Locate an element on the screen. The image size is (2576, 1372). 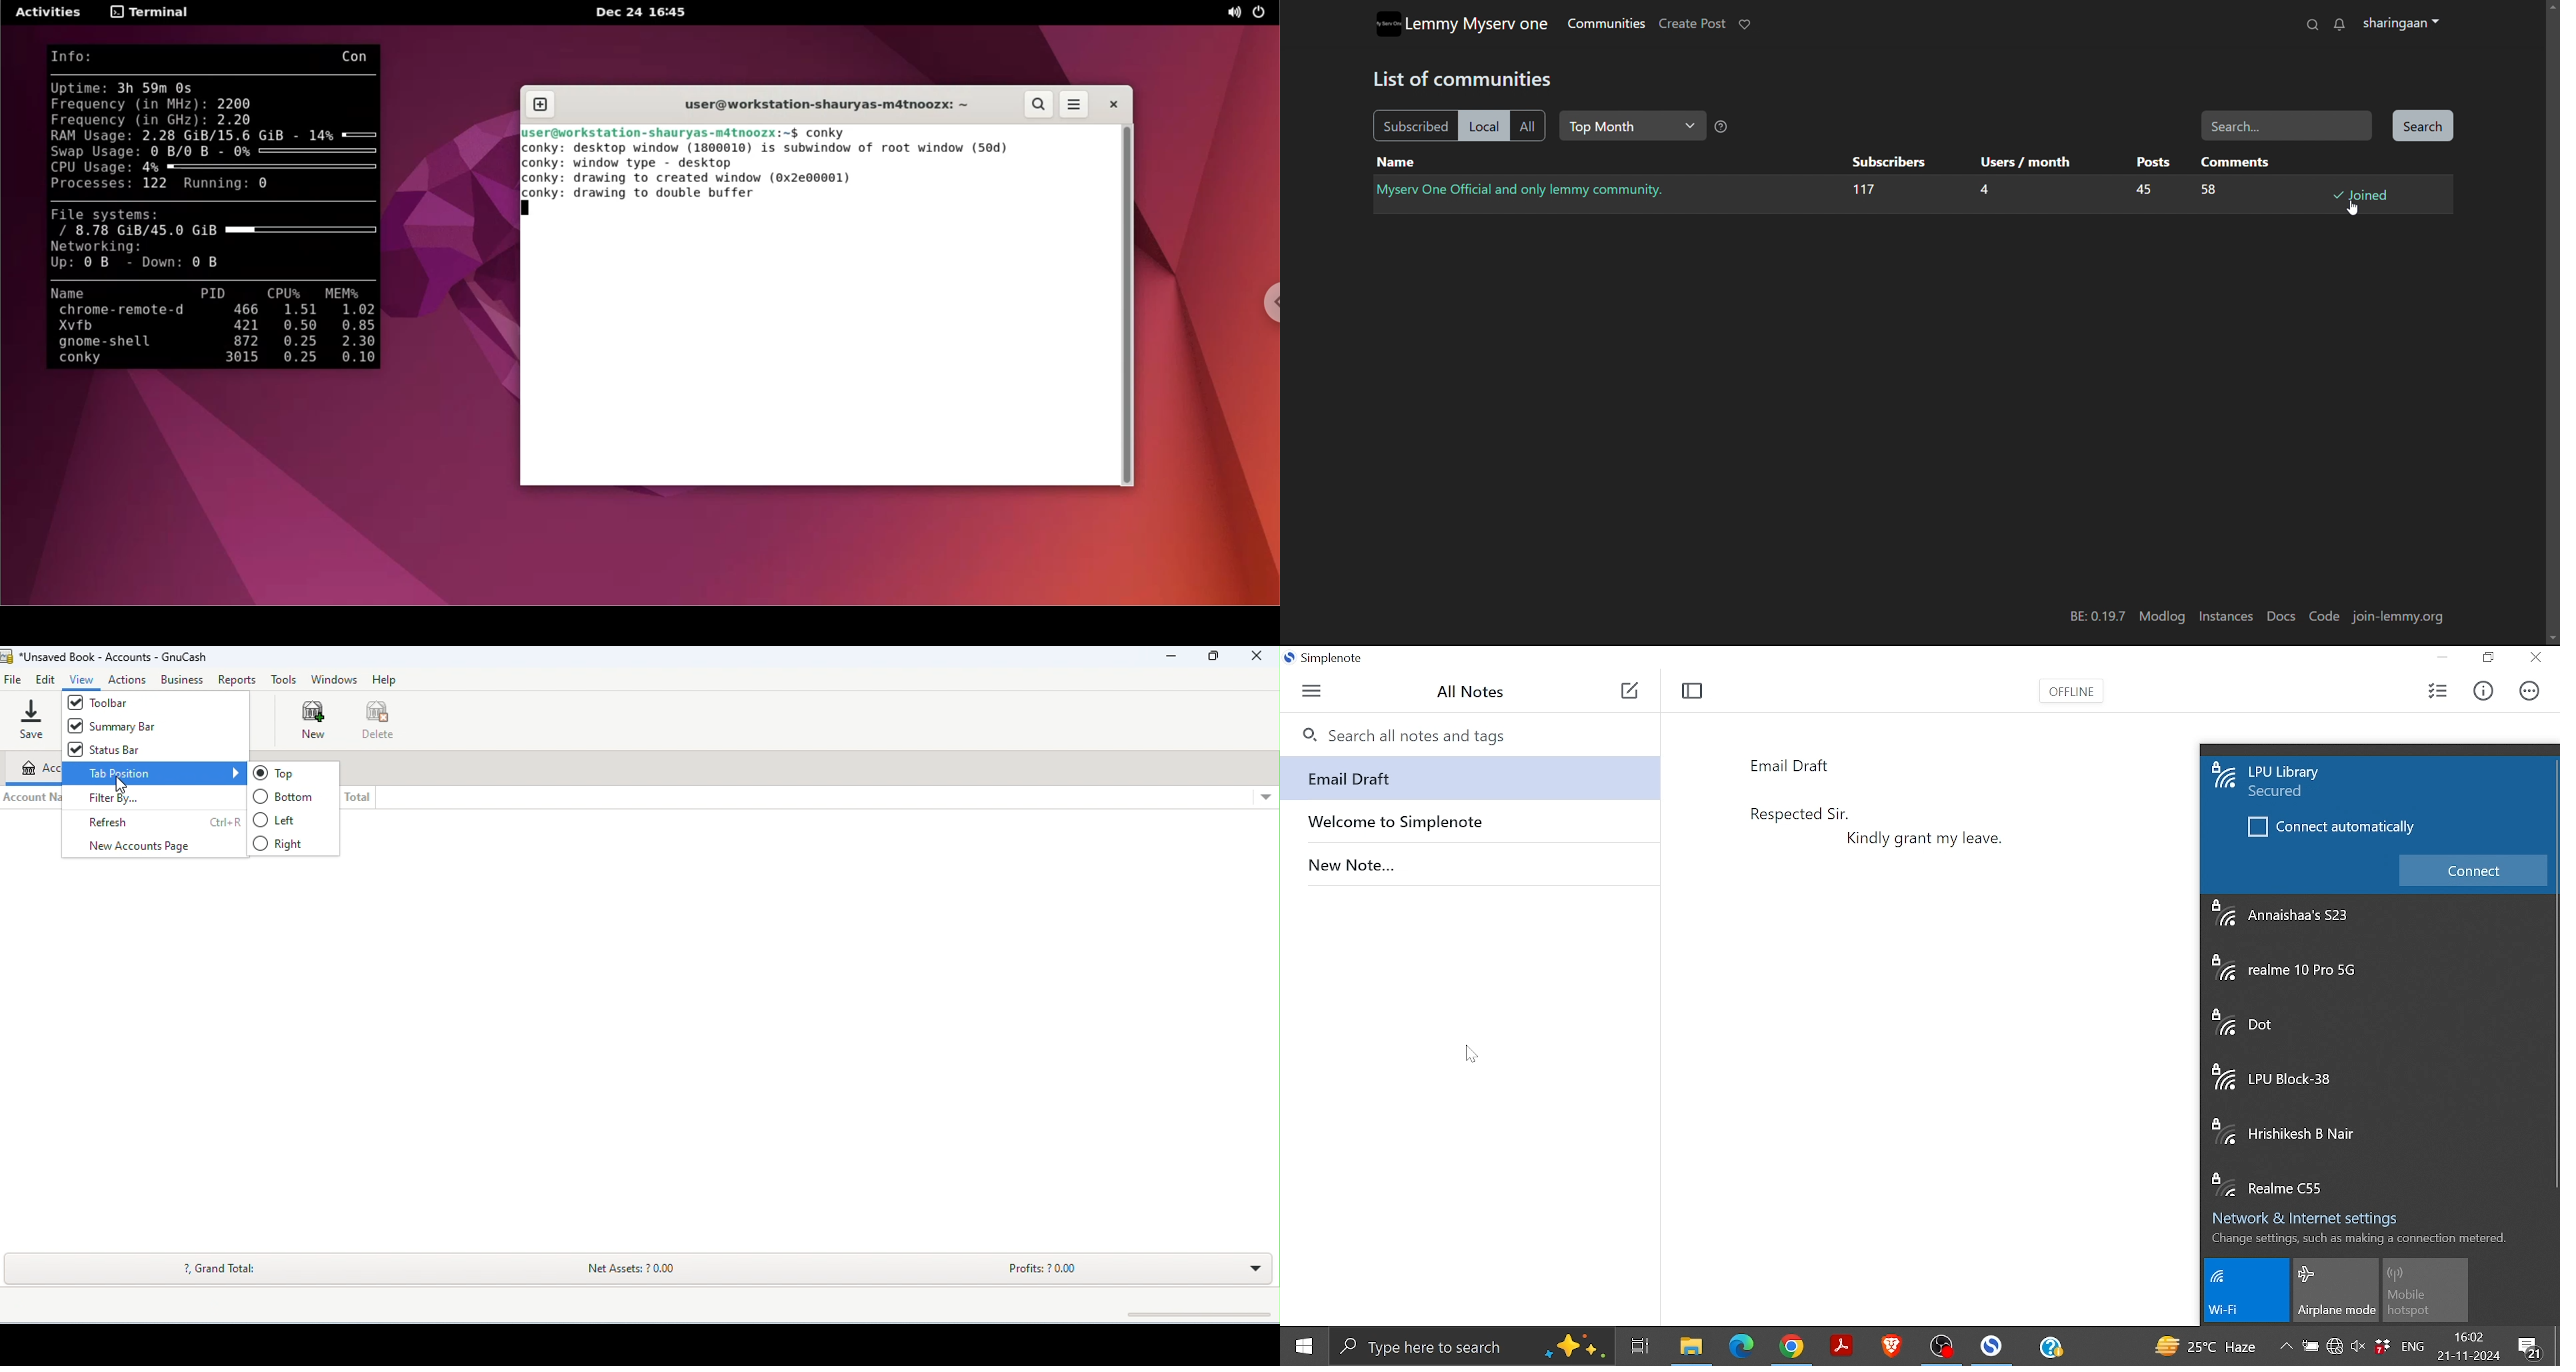
tools is located at coordinates (285, 680).